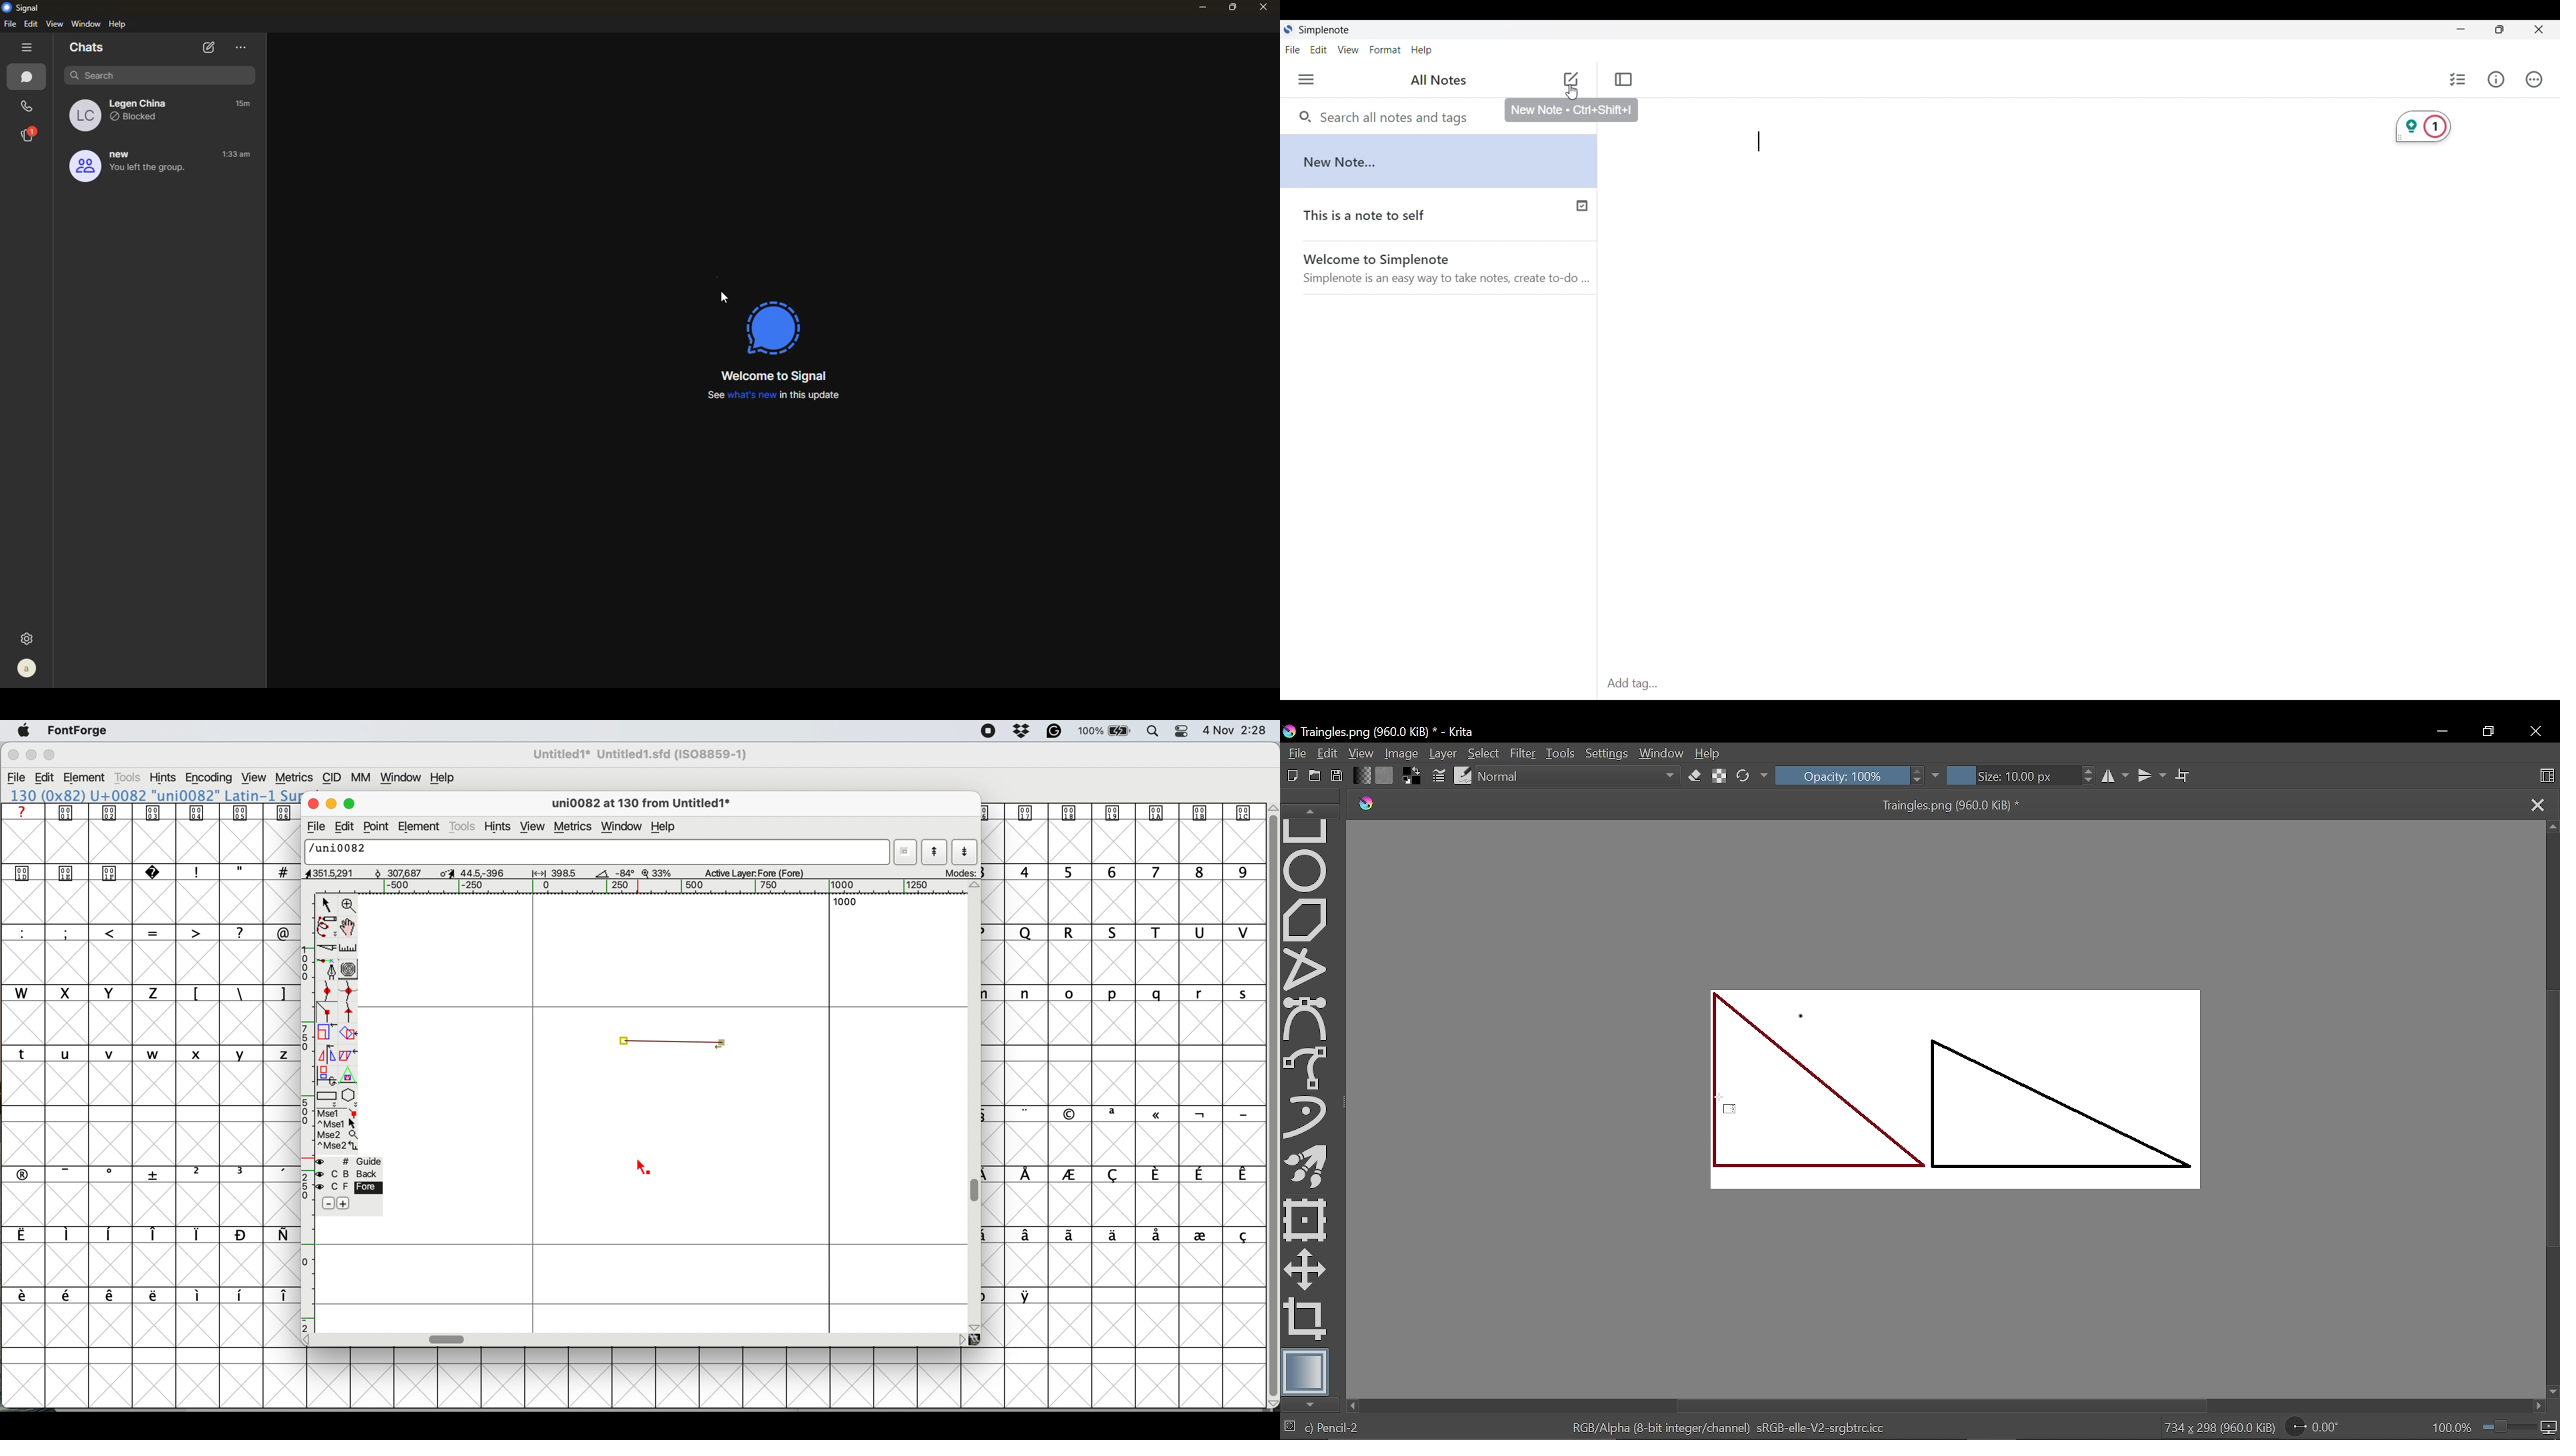 The width and height of the screenshot is (2576, 1456). What do you see at coordinates (2552, 827) in the screenshot?
I see `Move up` at bounding box center [2552, 827].